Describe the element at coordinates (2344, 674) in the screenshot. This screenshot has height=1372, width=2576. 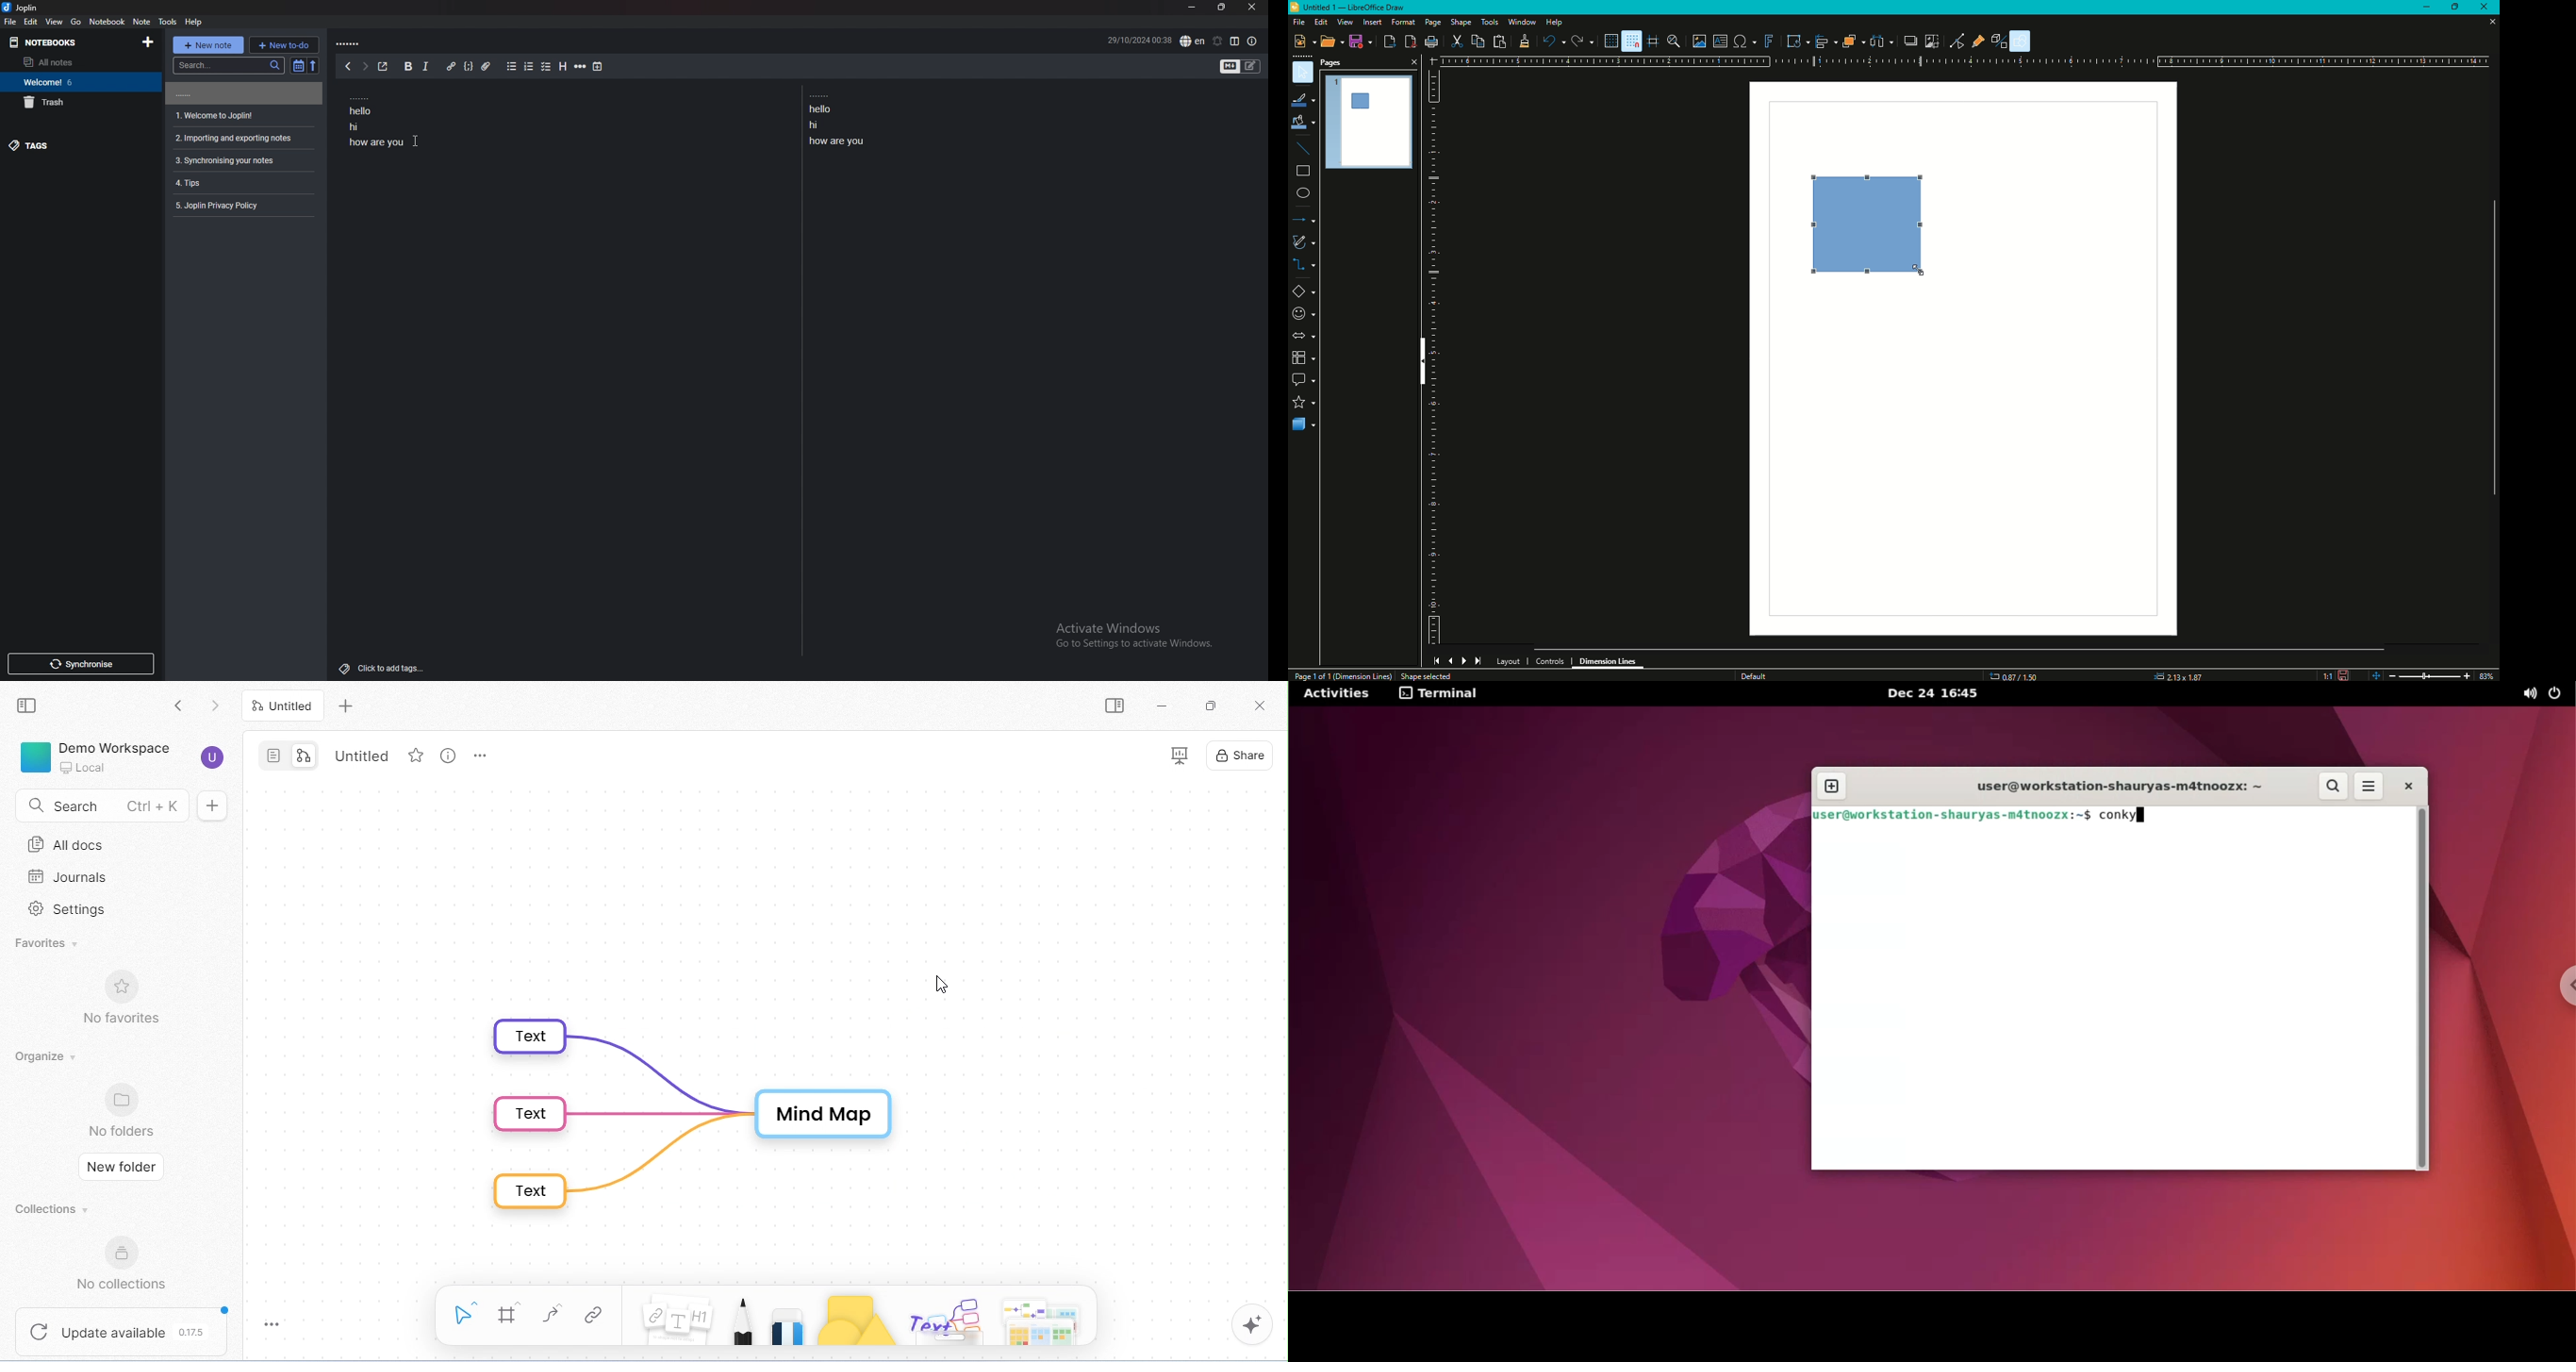
I see `Not saved` at that location.